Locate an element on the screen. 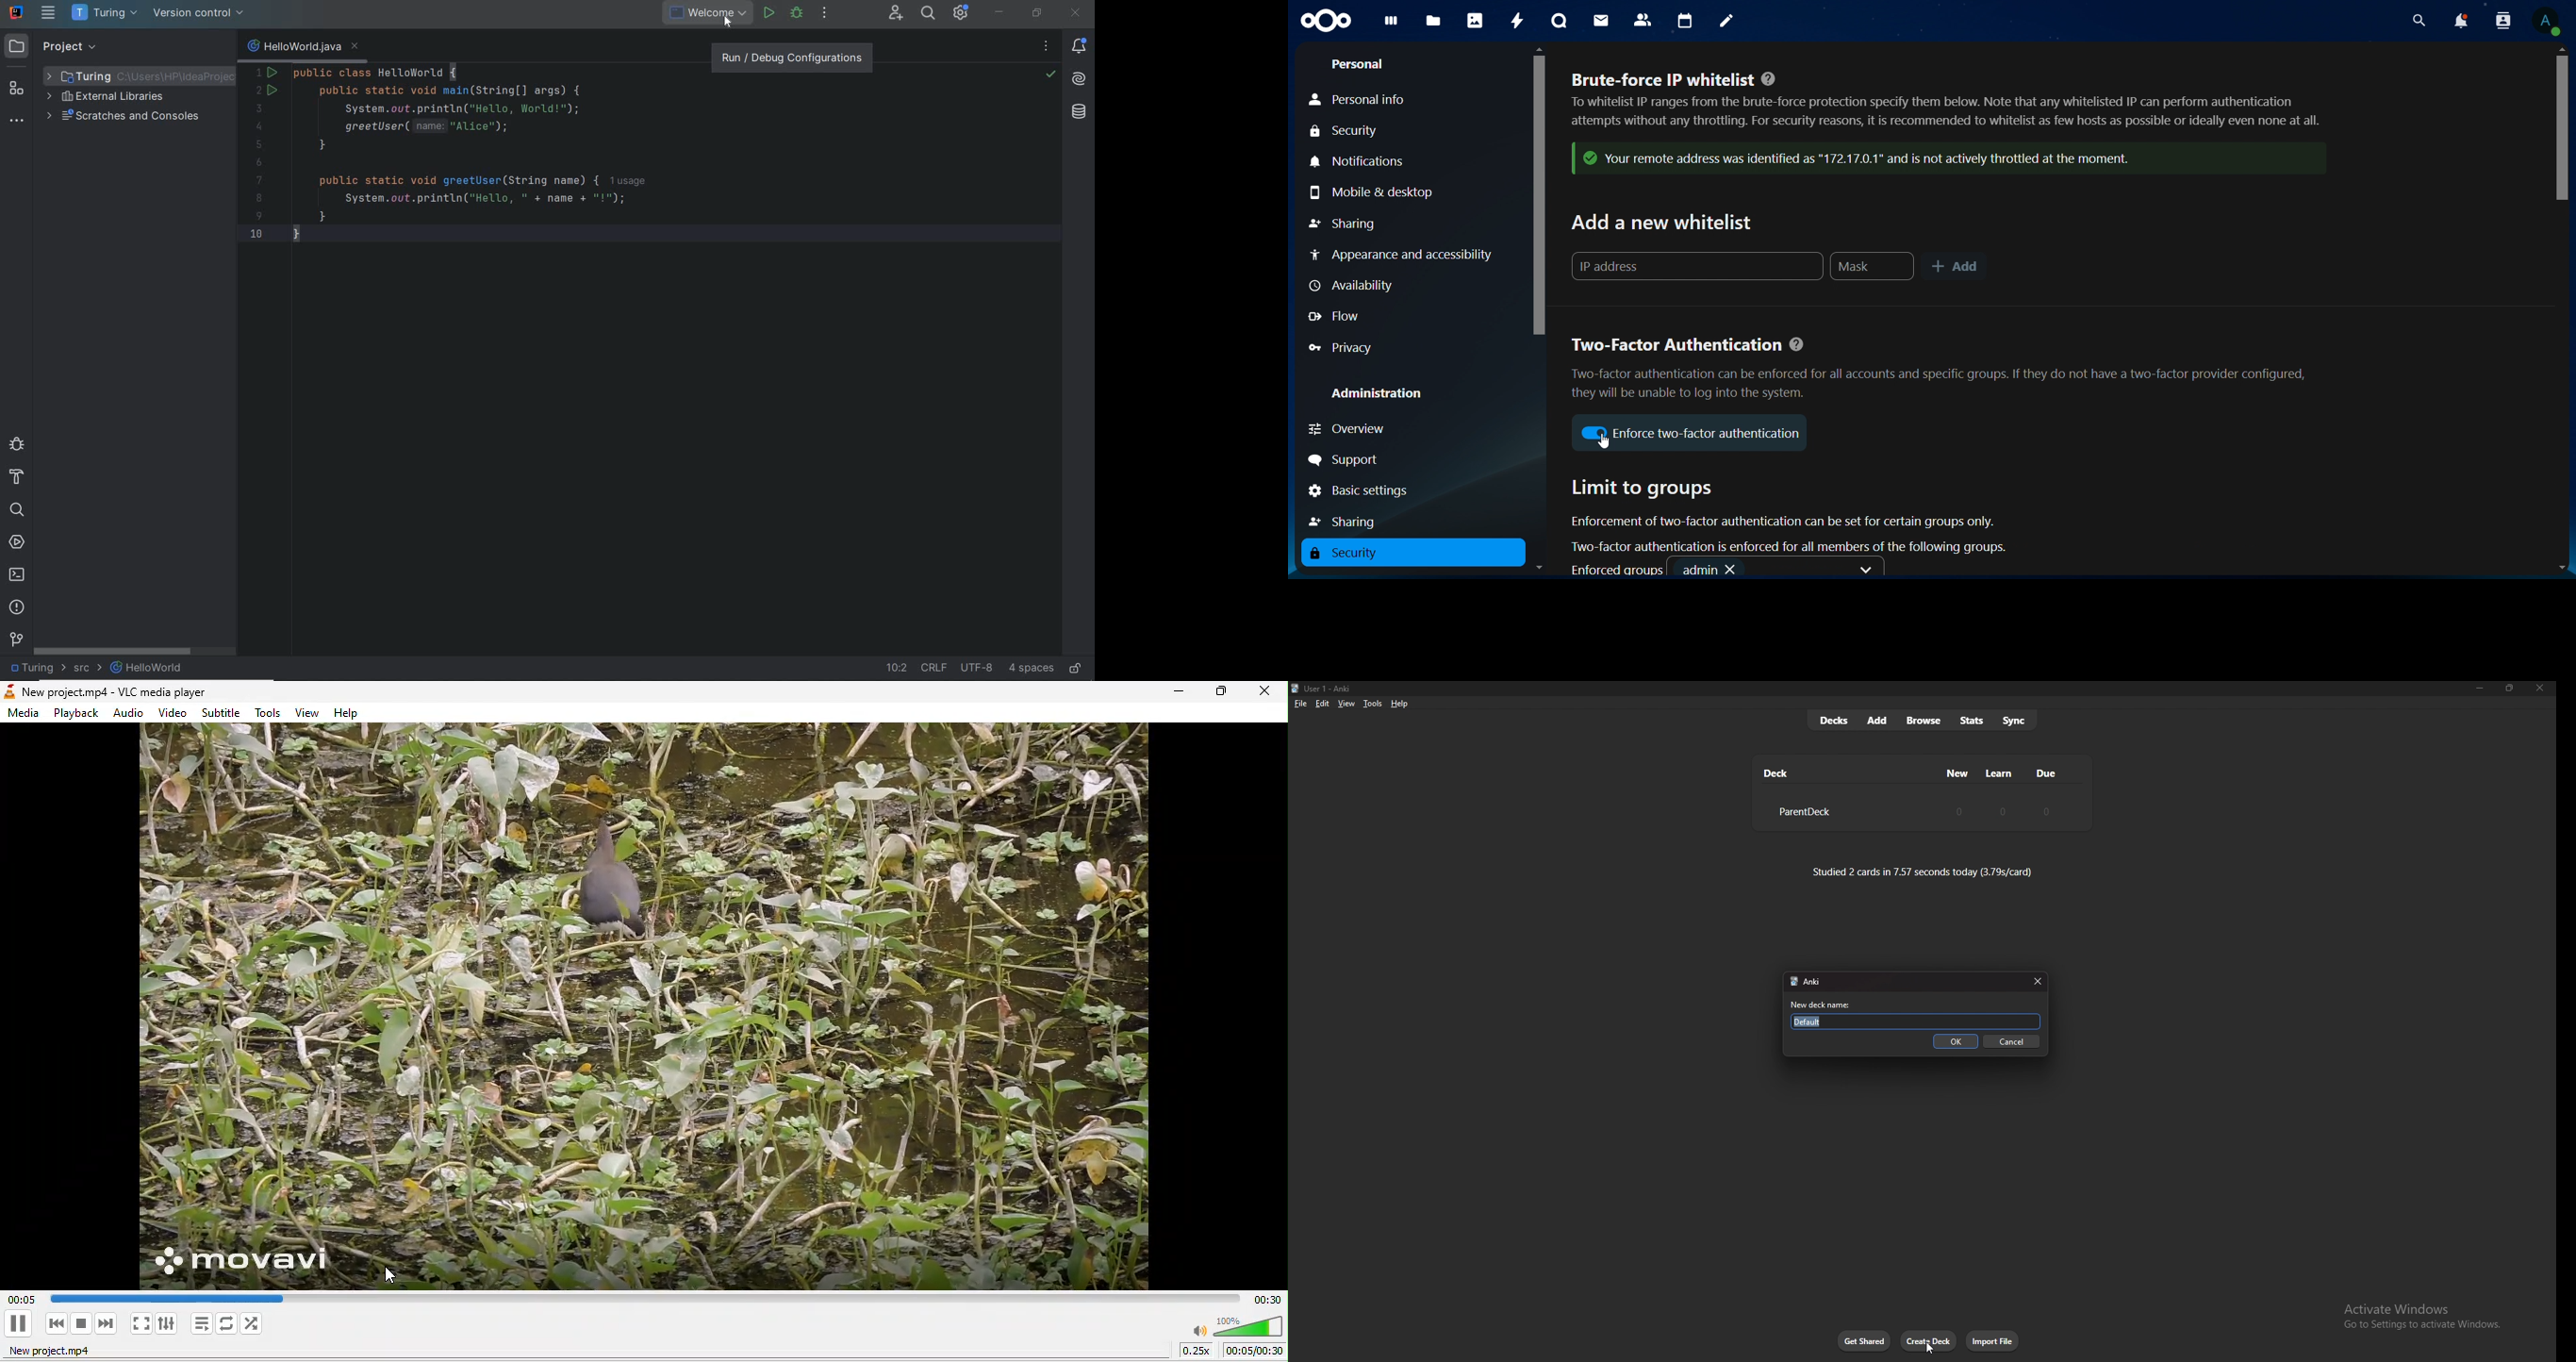 The height and width of the screenshot is (1372, 2576). playback is located at coordinates (74, 714).